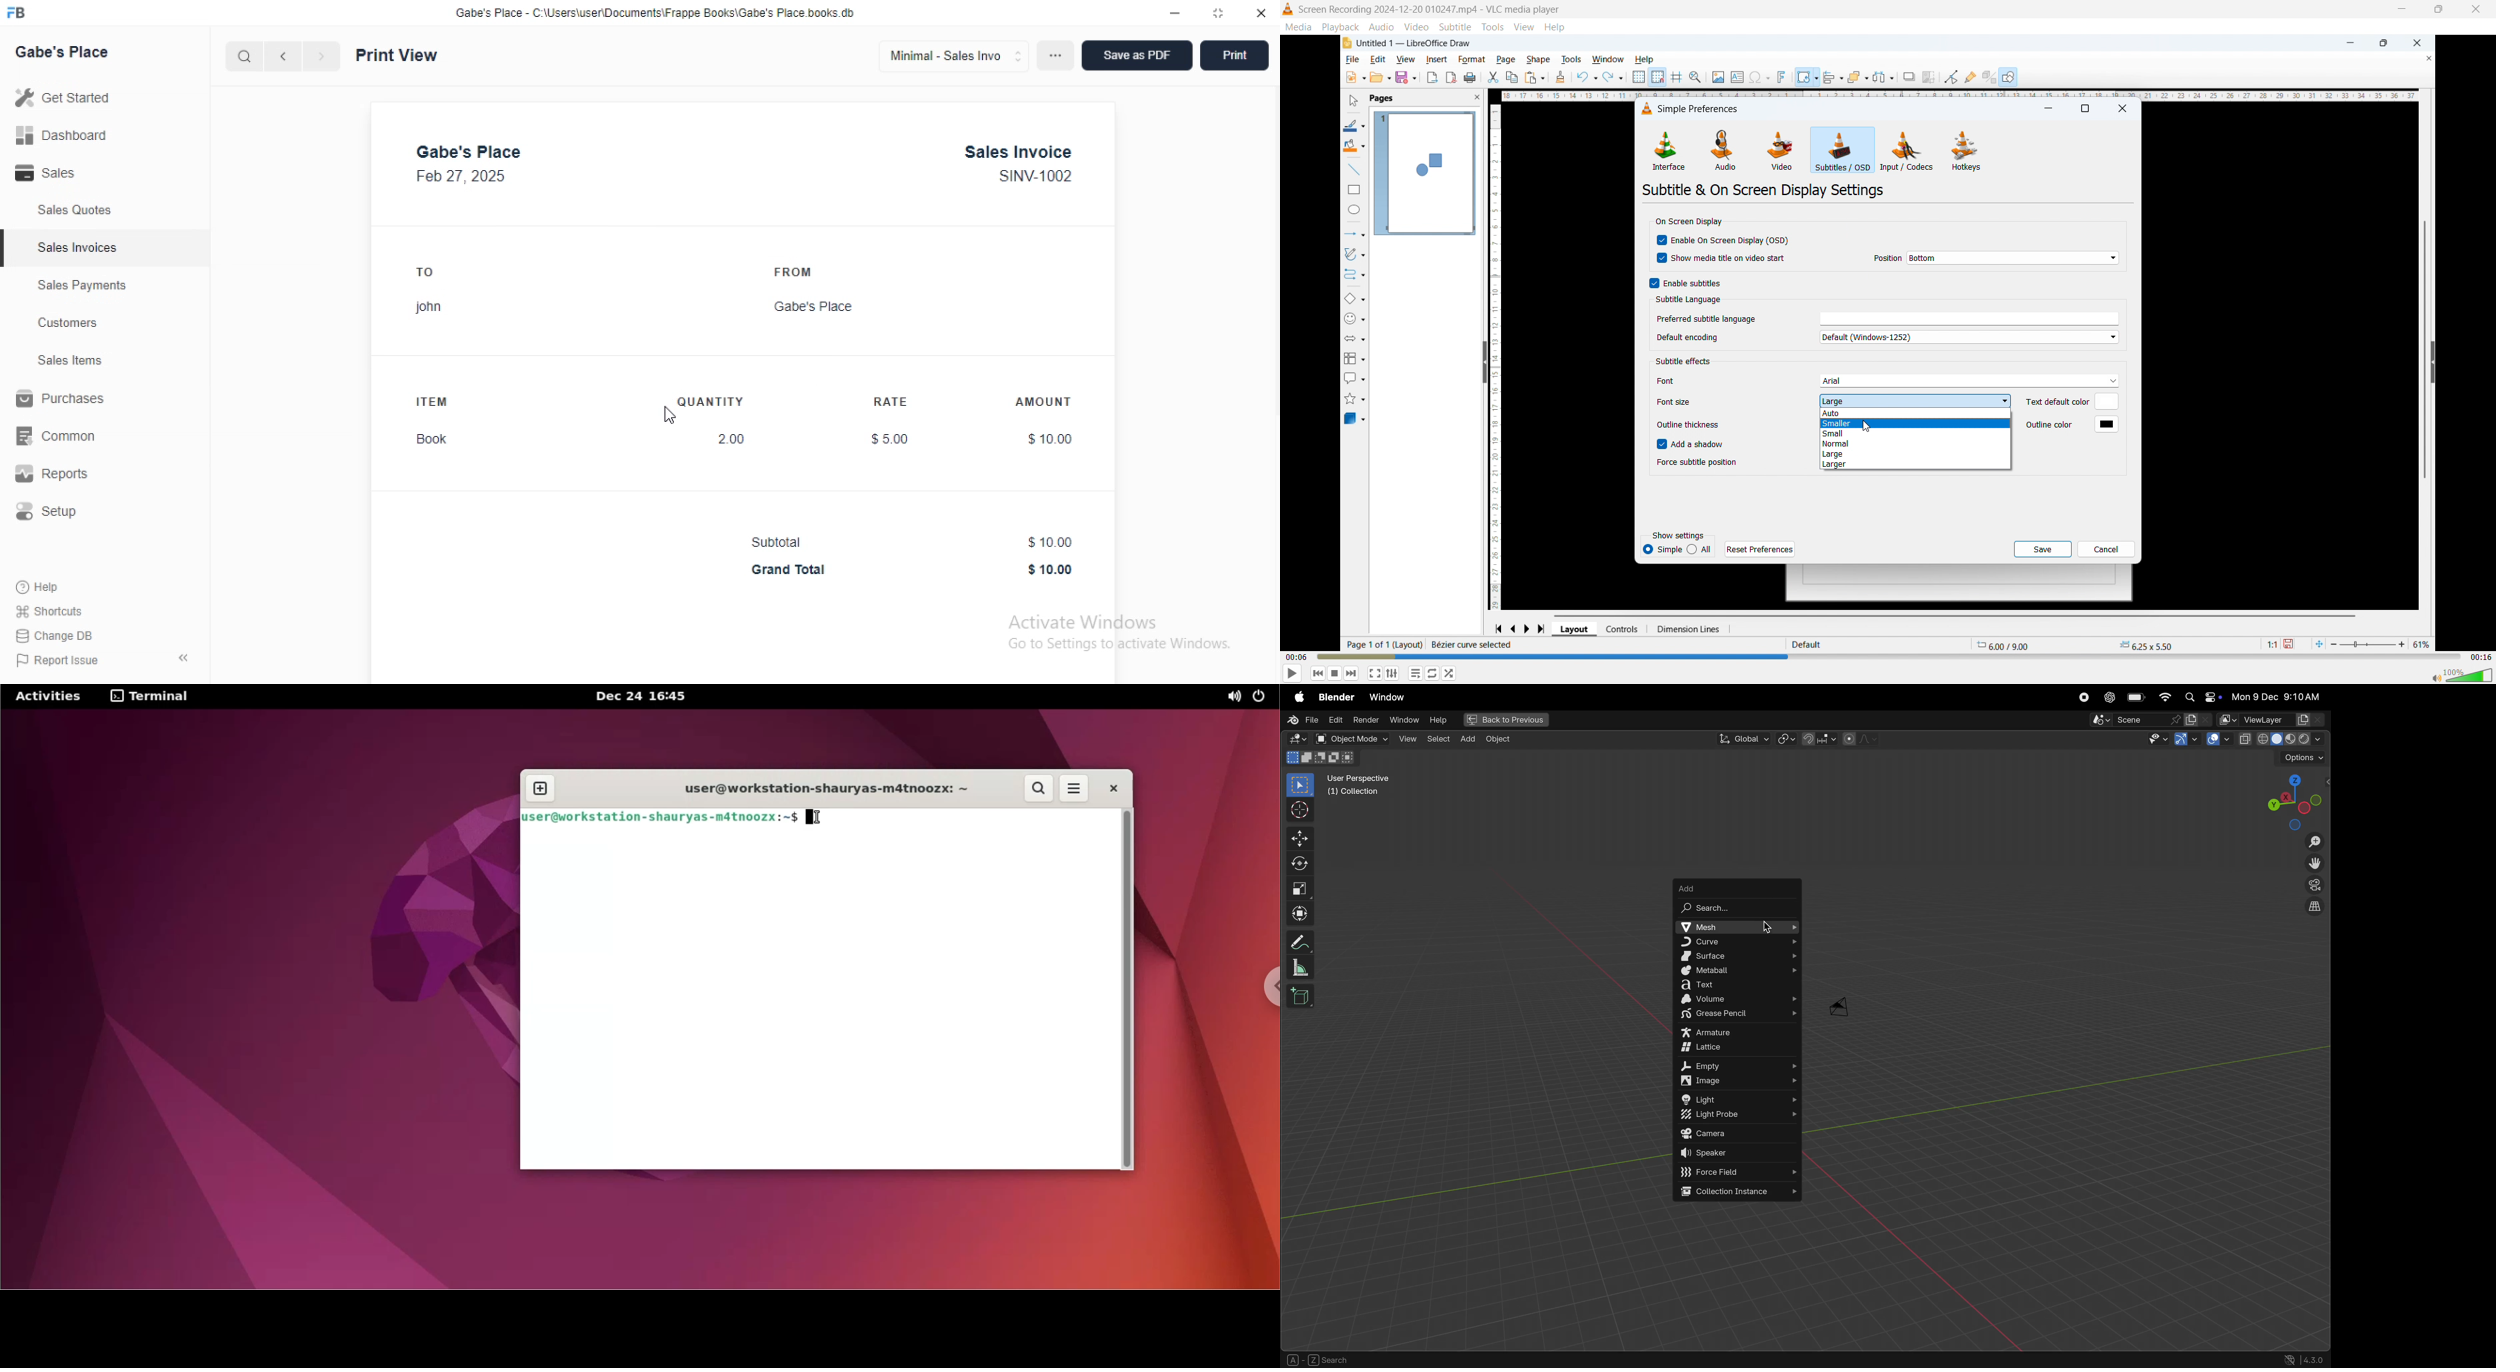  Describe the element at coordinates (426, 272) in the screenshot. I see `TO` at that location.